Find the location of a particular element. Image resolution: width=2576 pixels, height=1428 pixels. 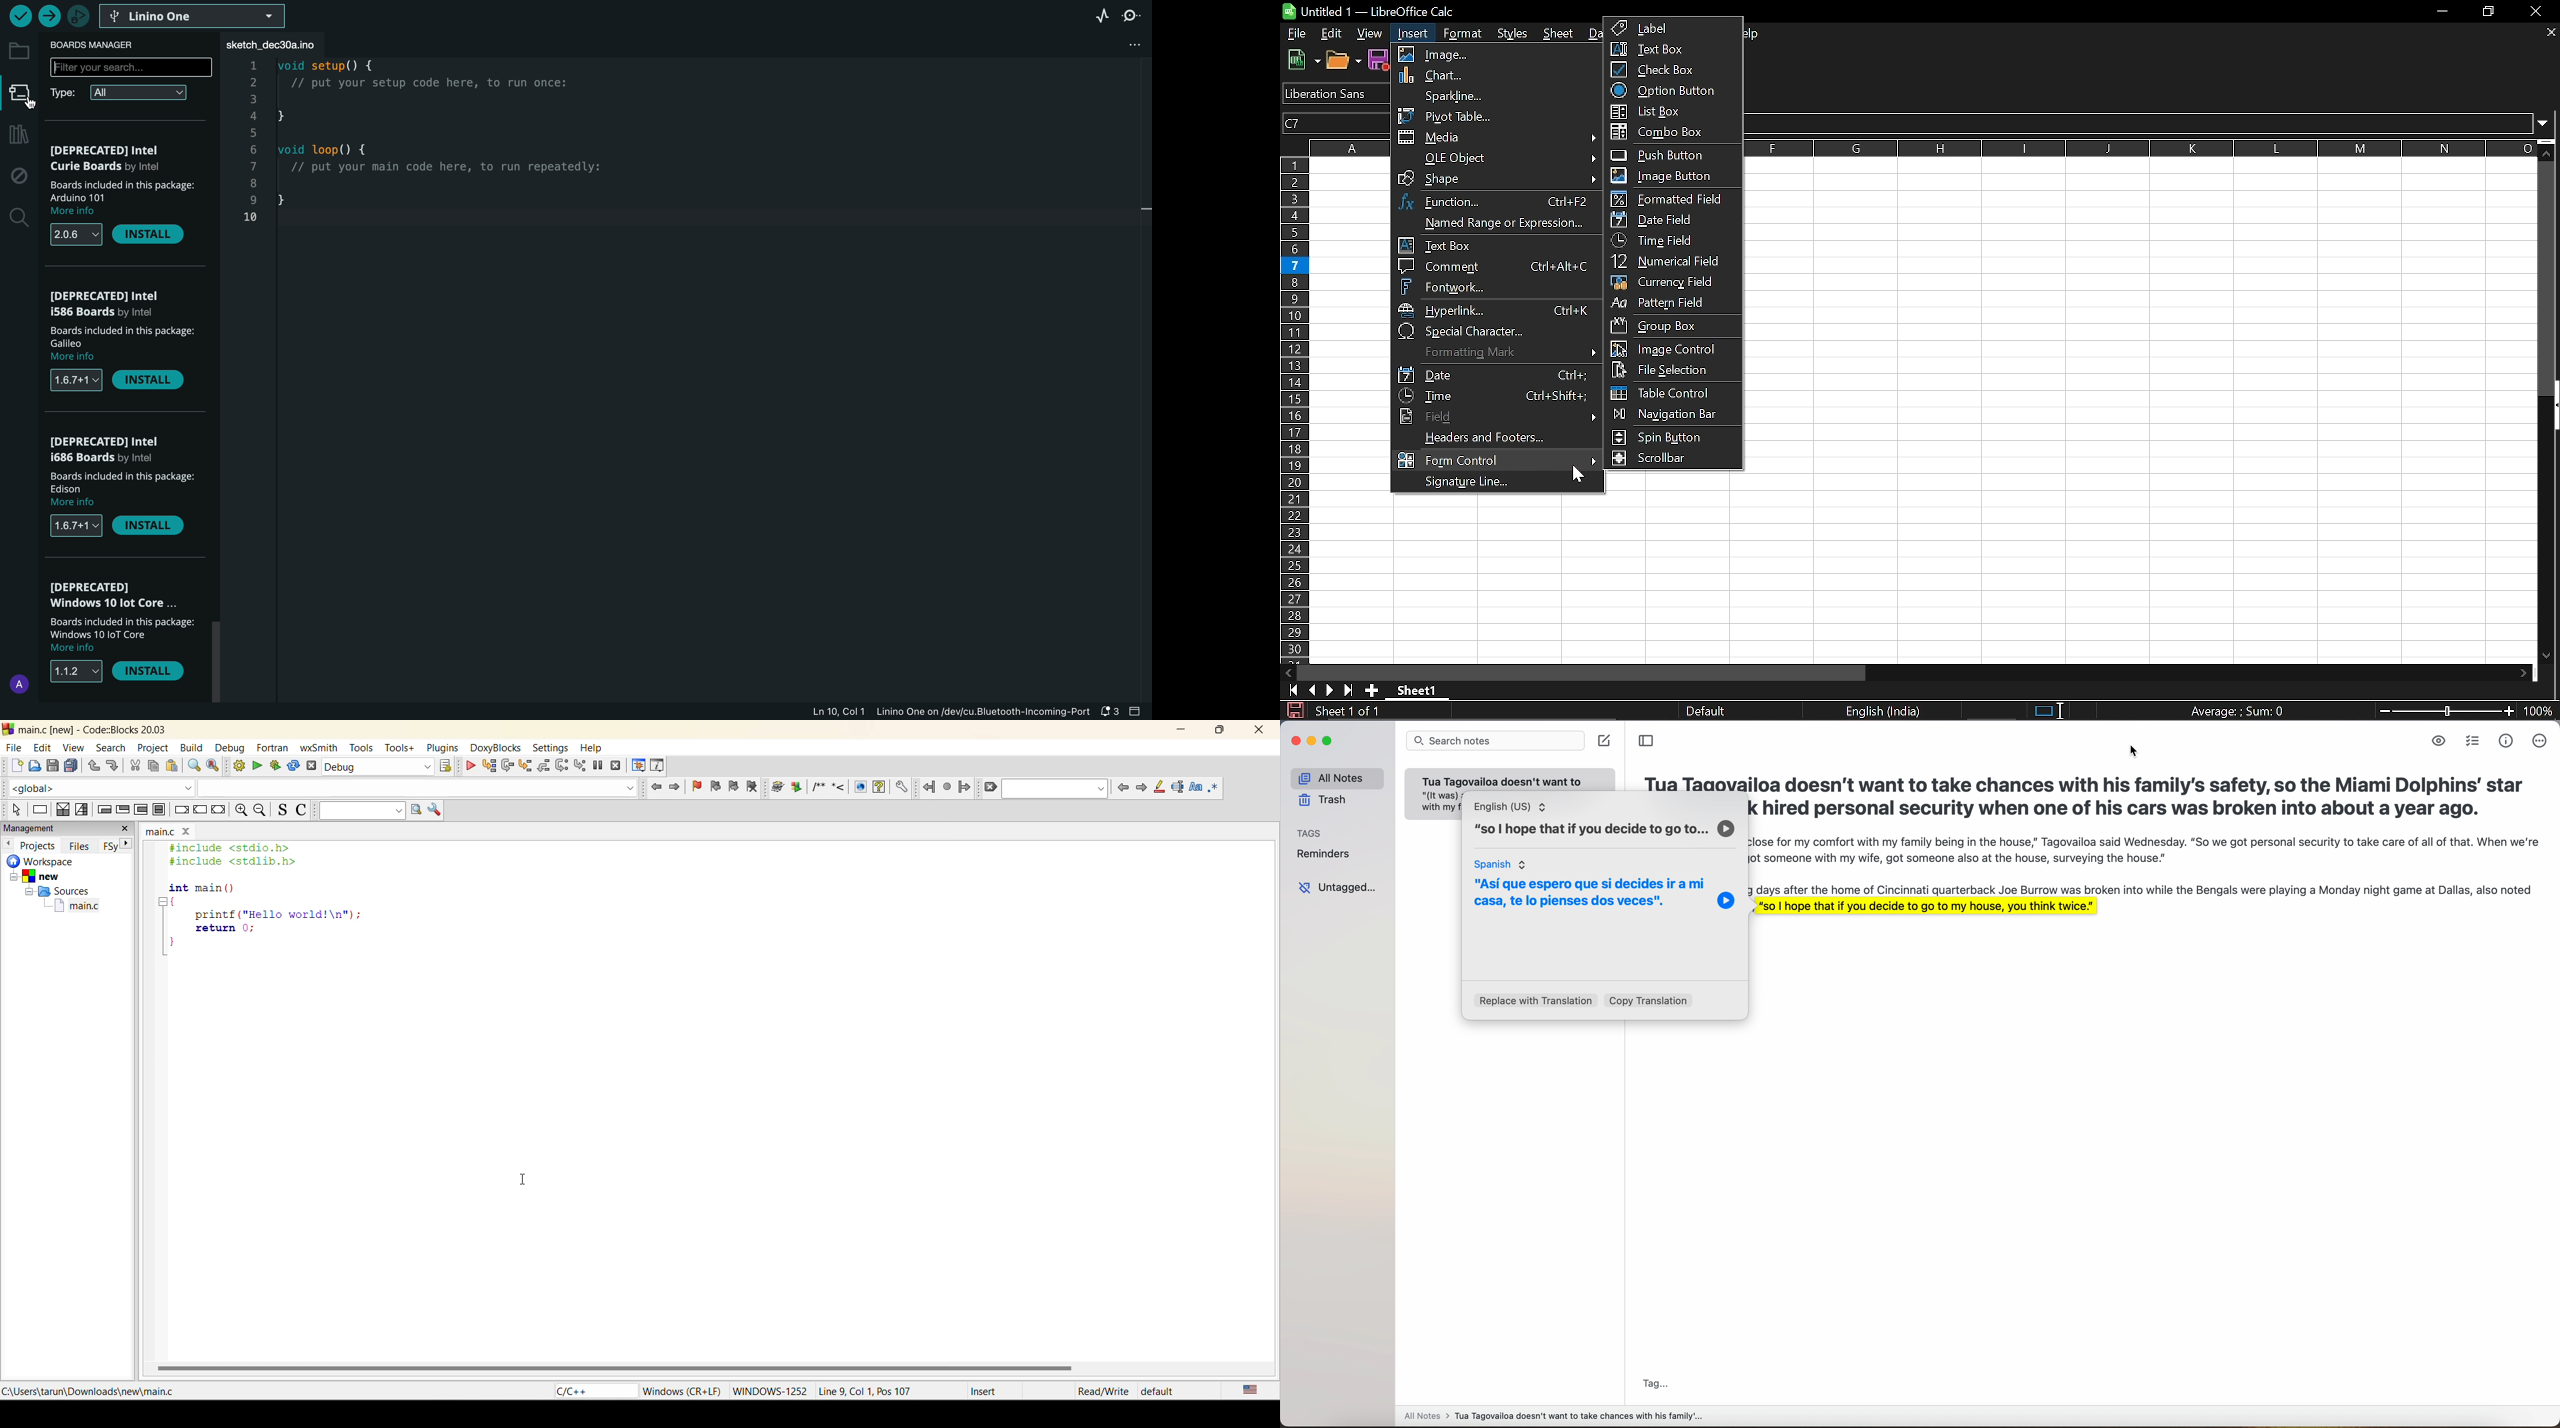

close app is located at coordinates (1294, 742).